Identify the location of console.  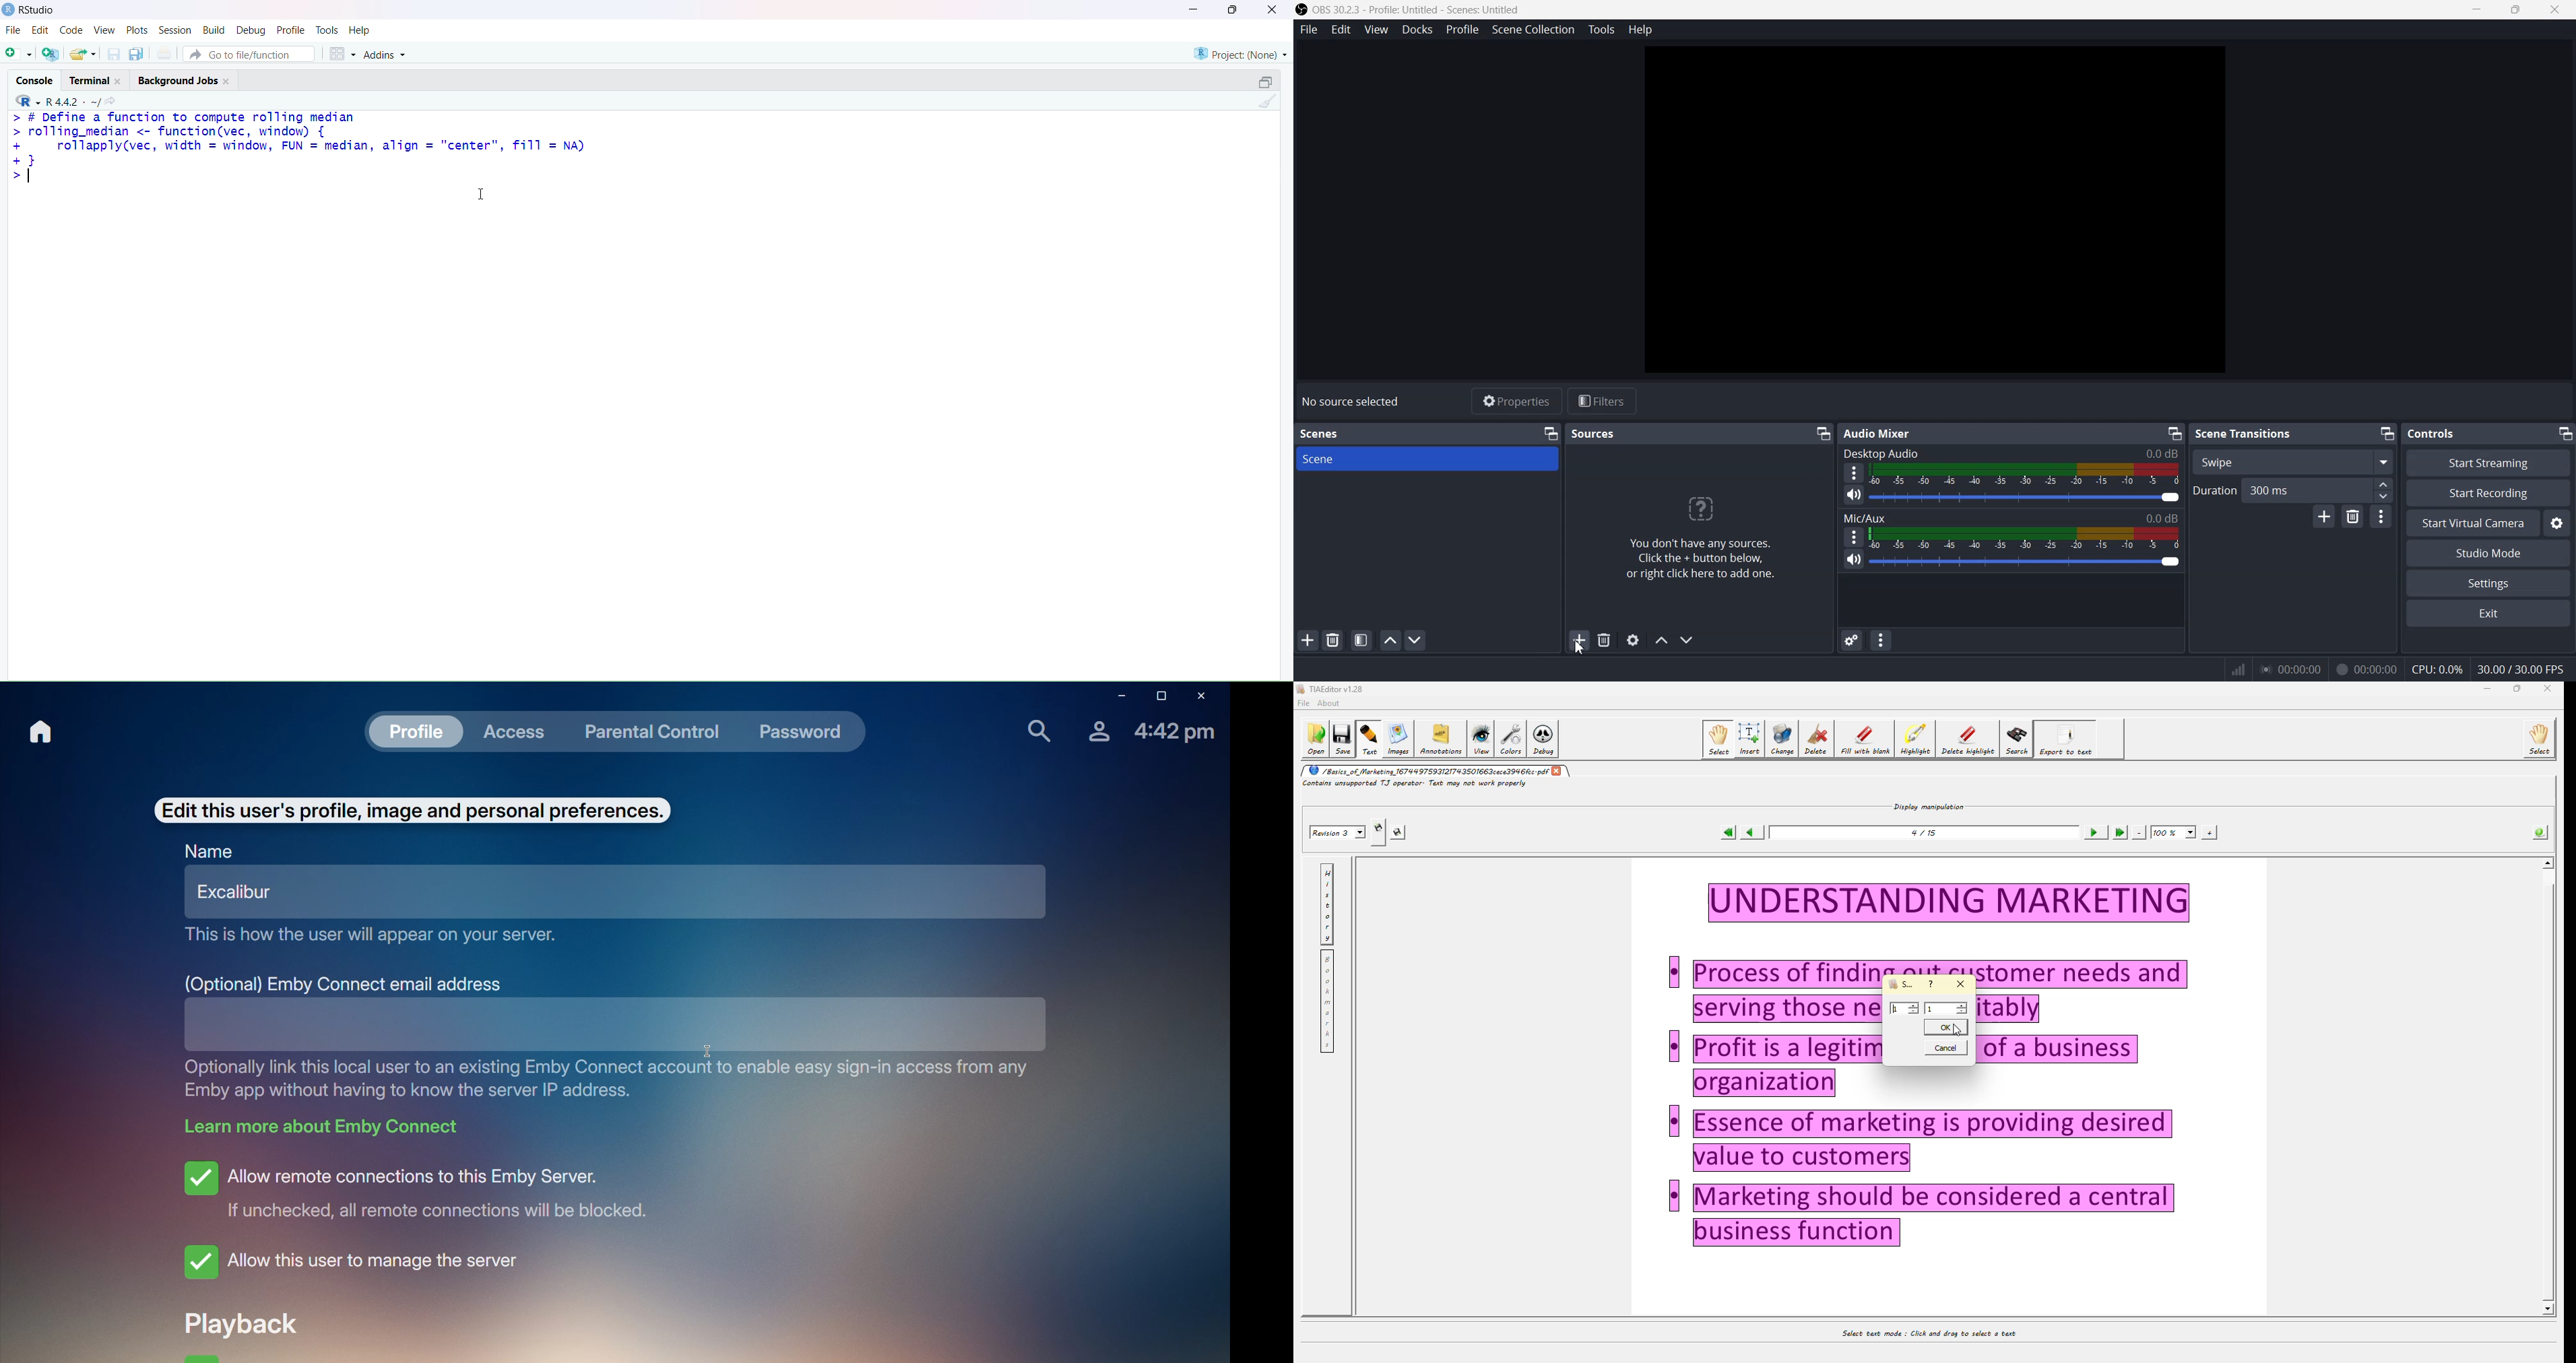
(35, 81).